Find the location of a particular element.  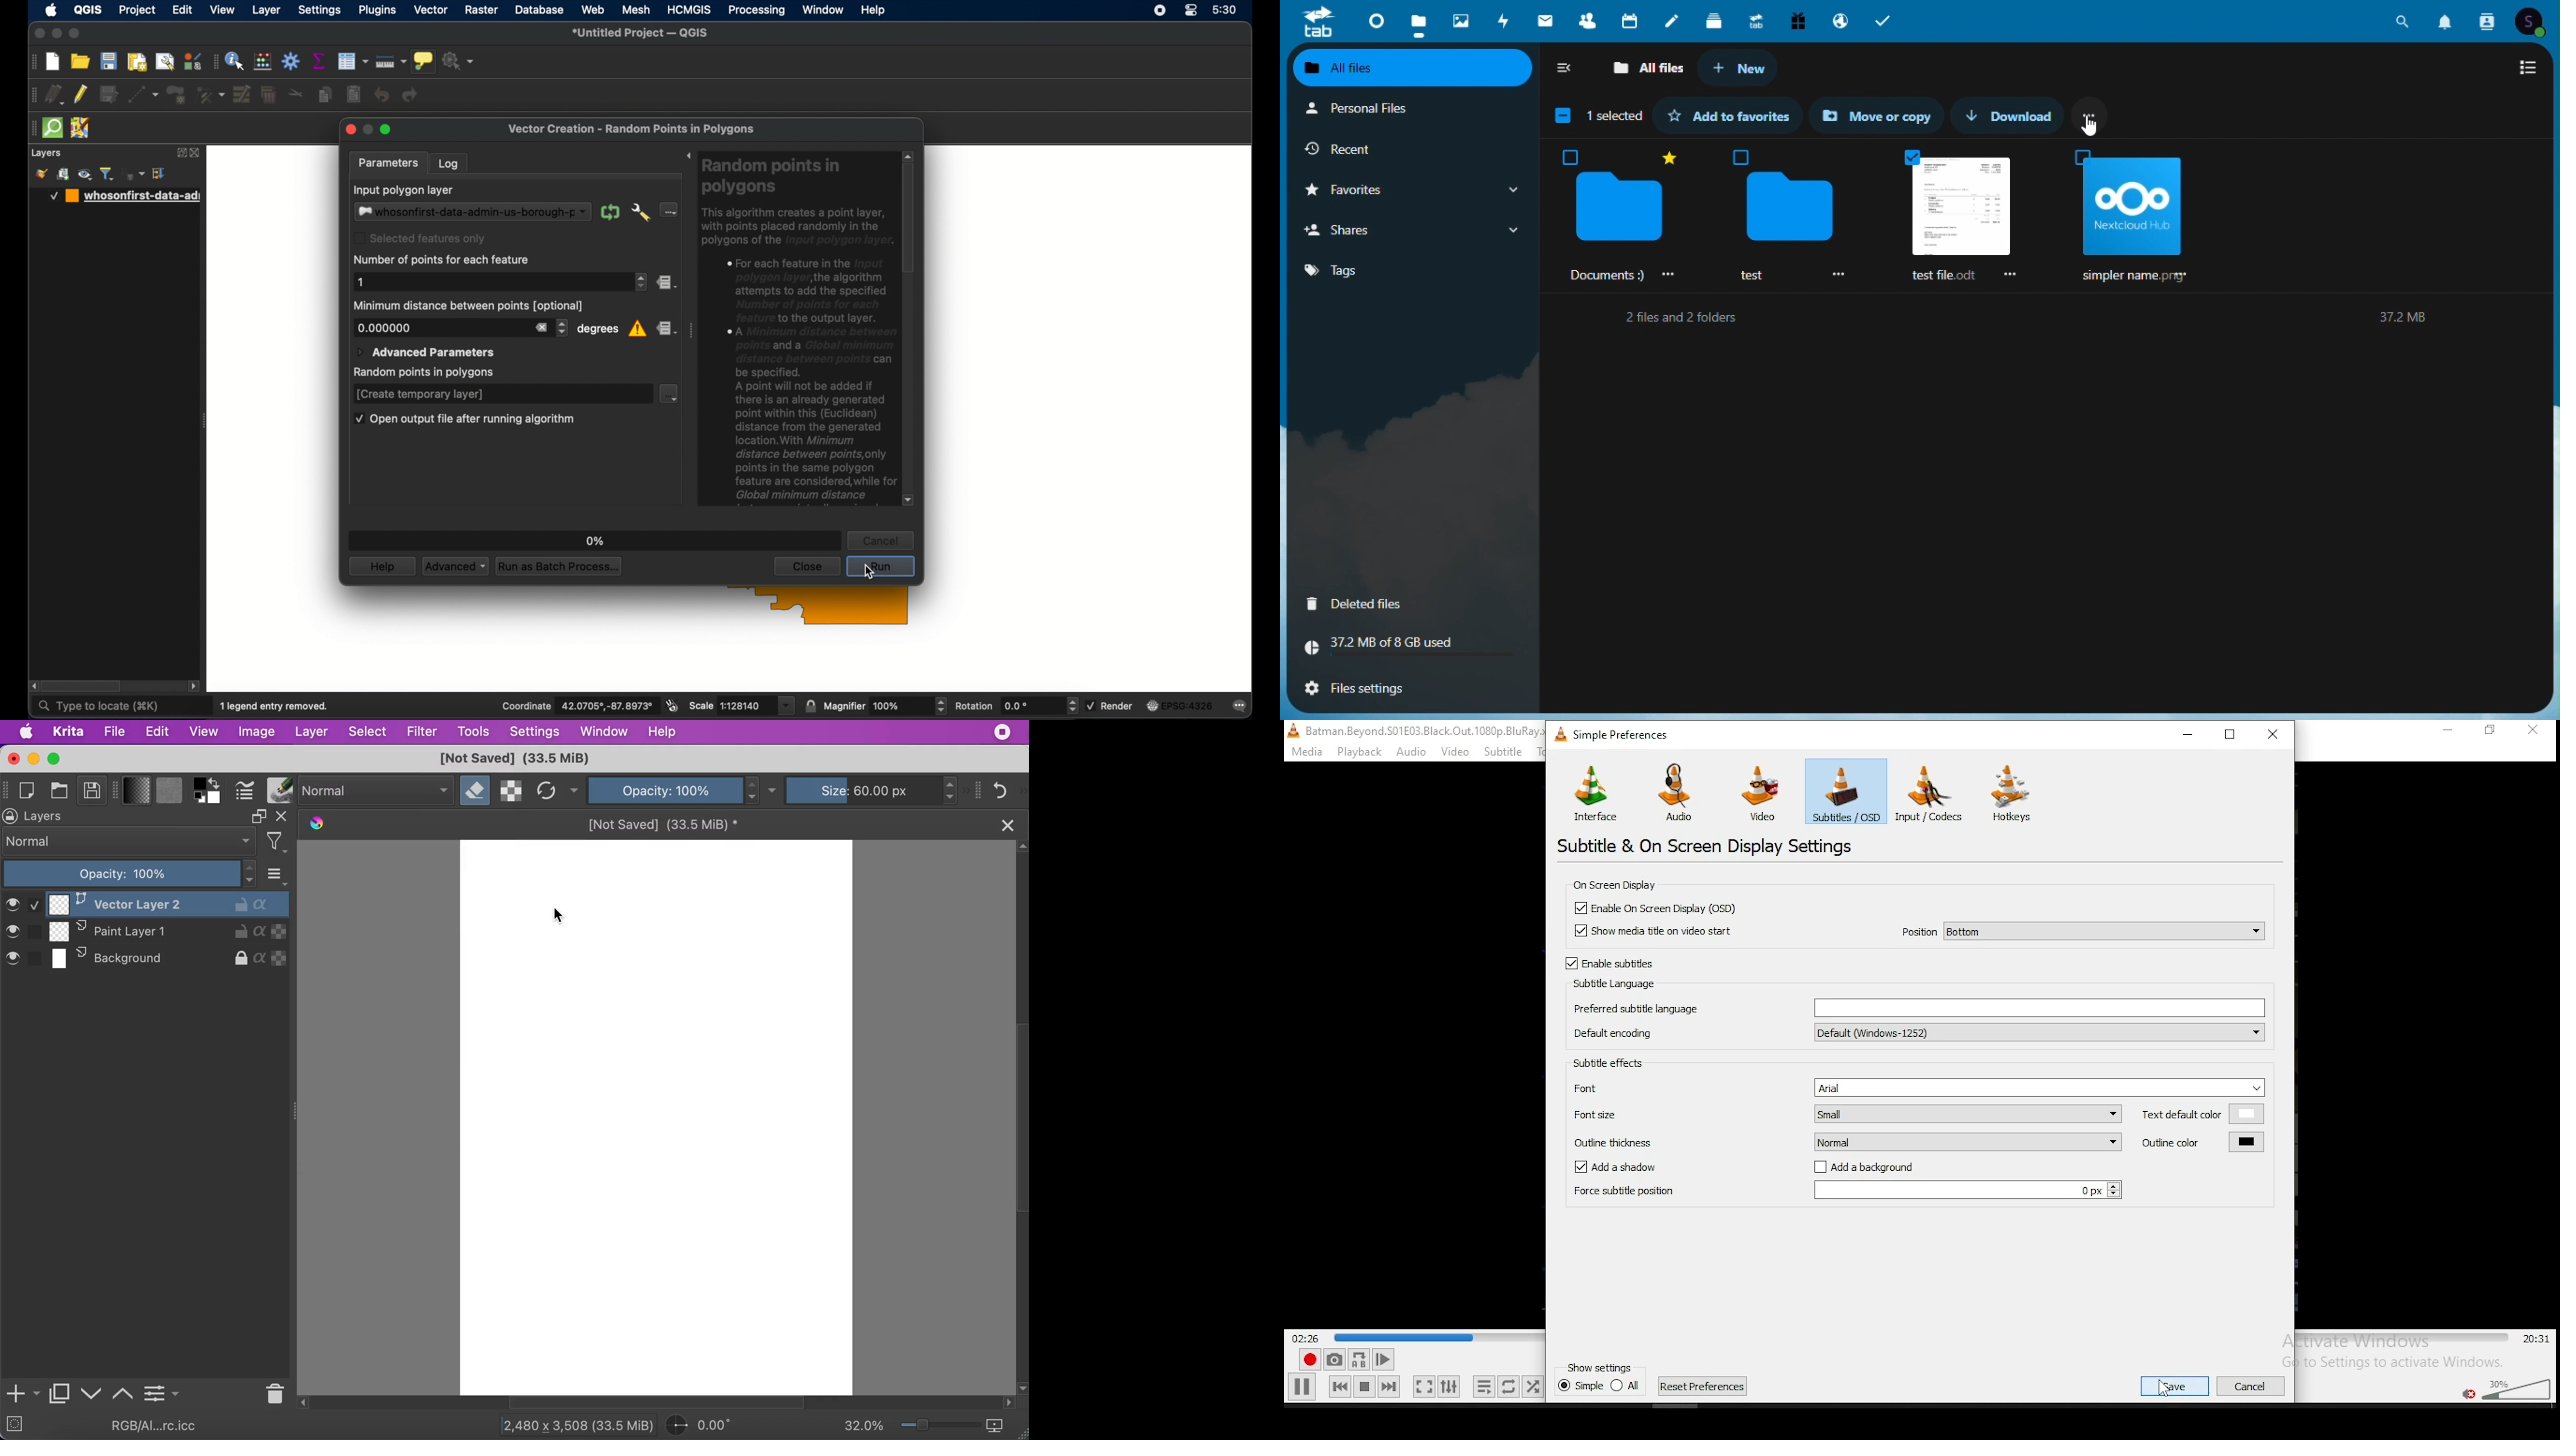

size is located at coordinates (868, 789).